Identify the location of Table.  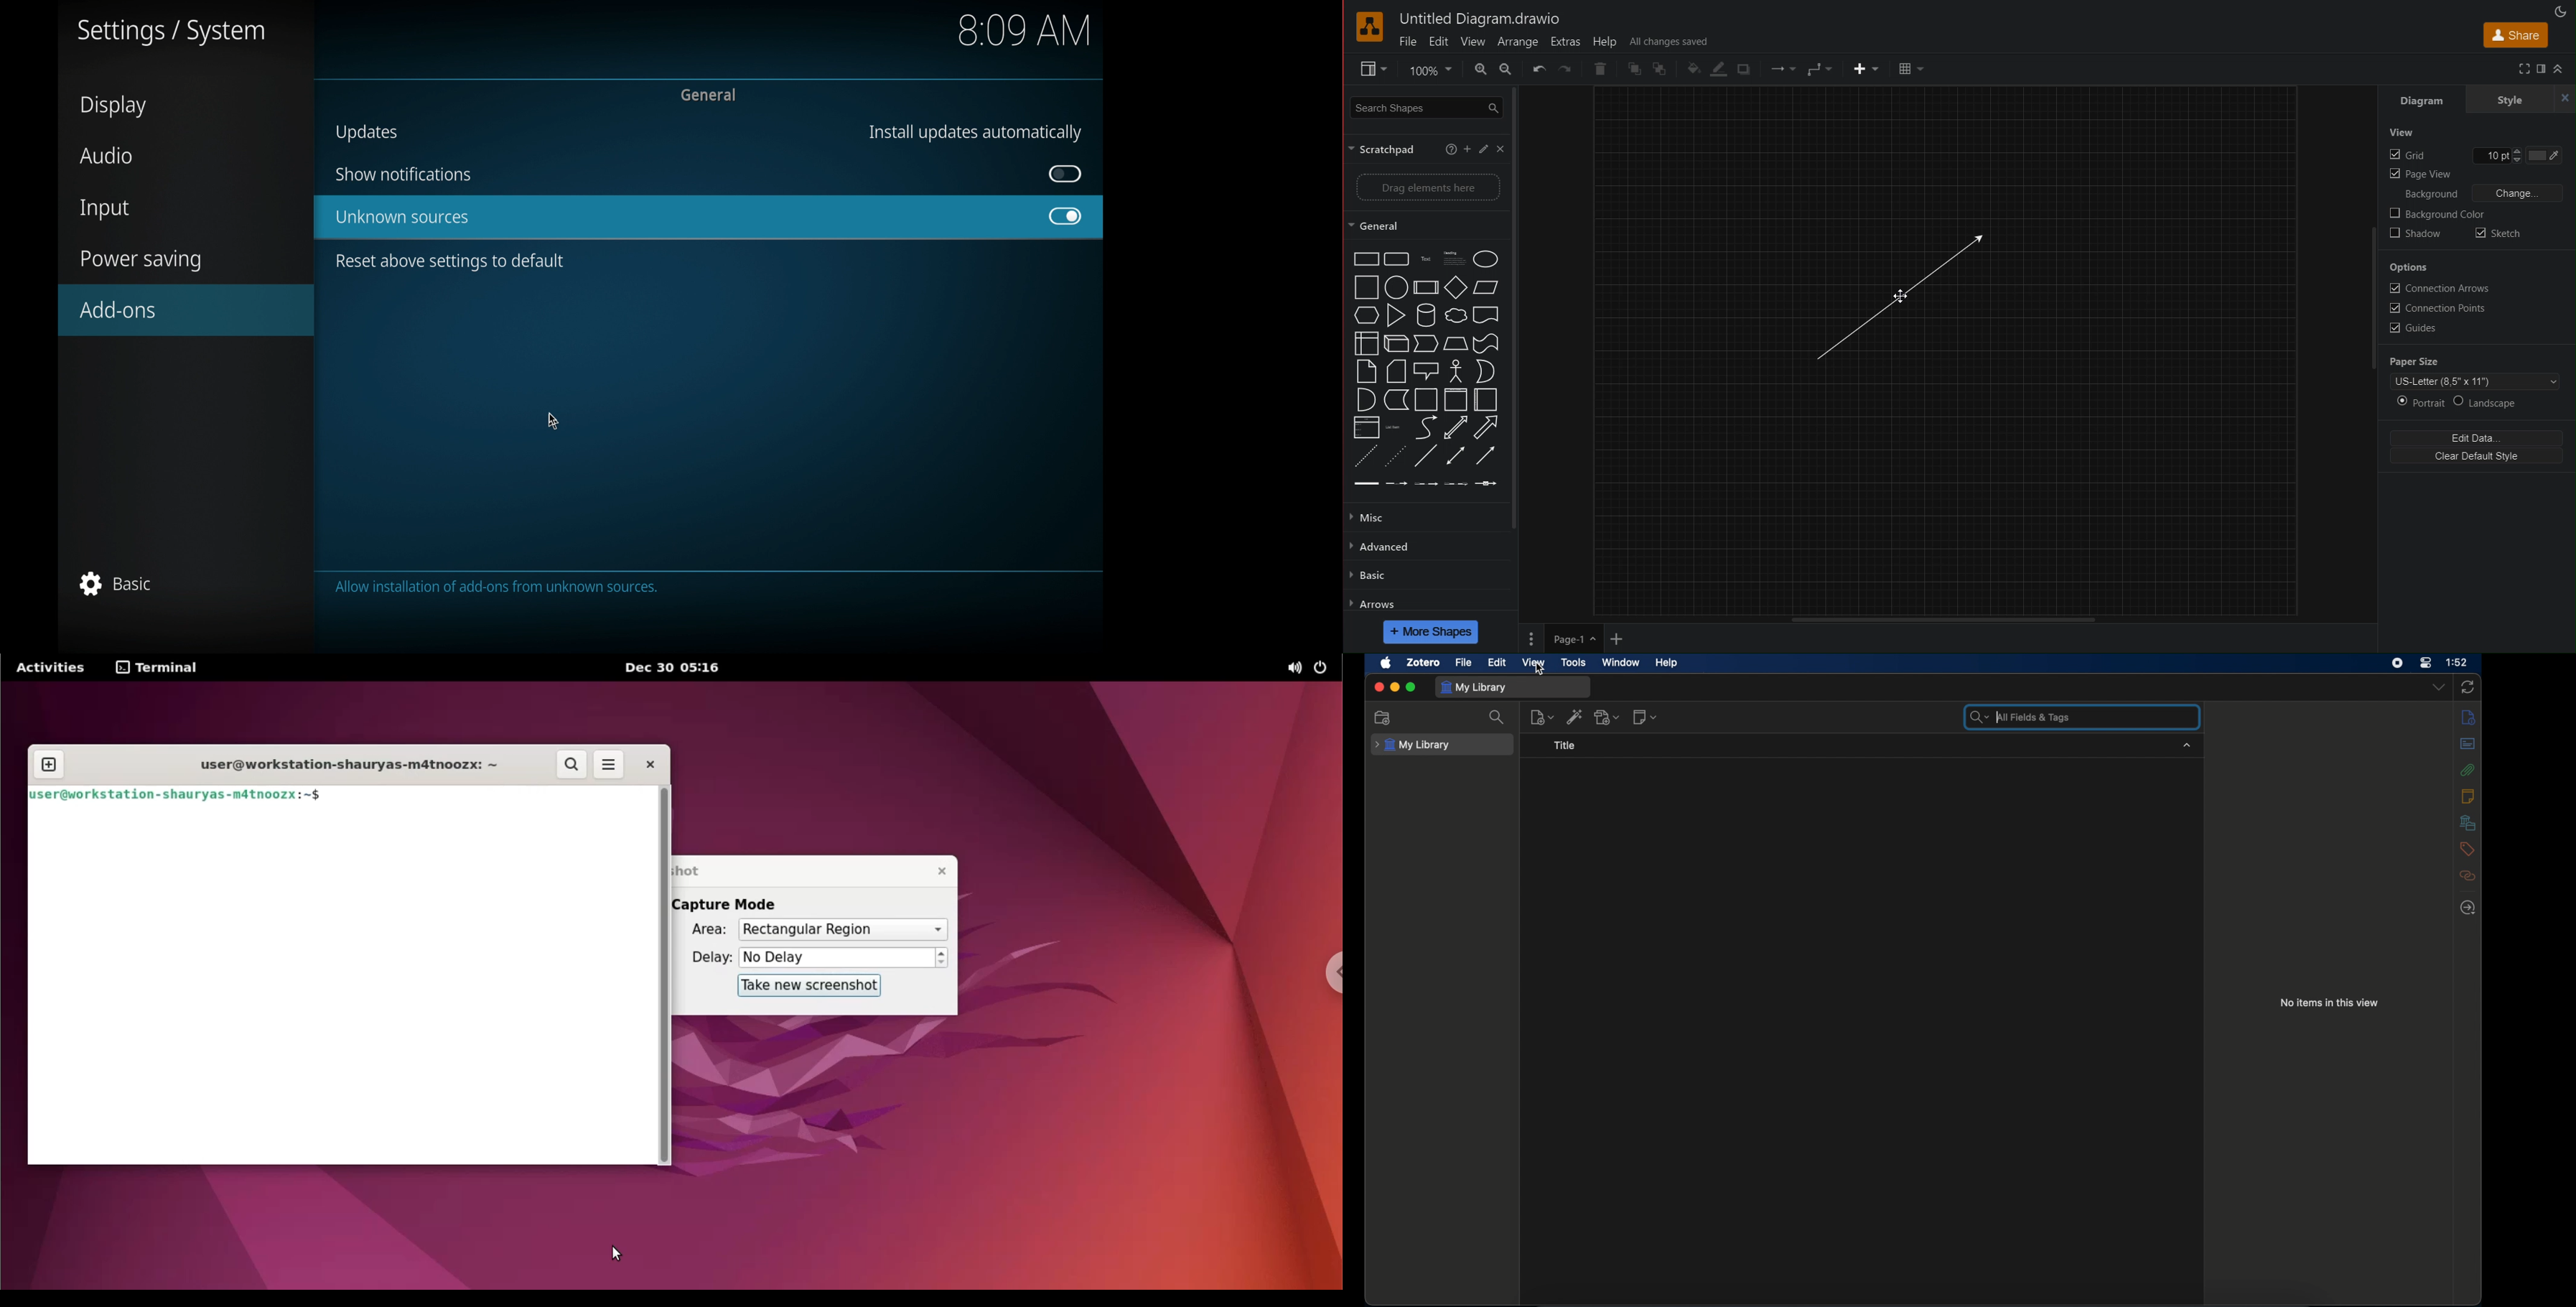
(1910, 69).